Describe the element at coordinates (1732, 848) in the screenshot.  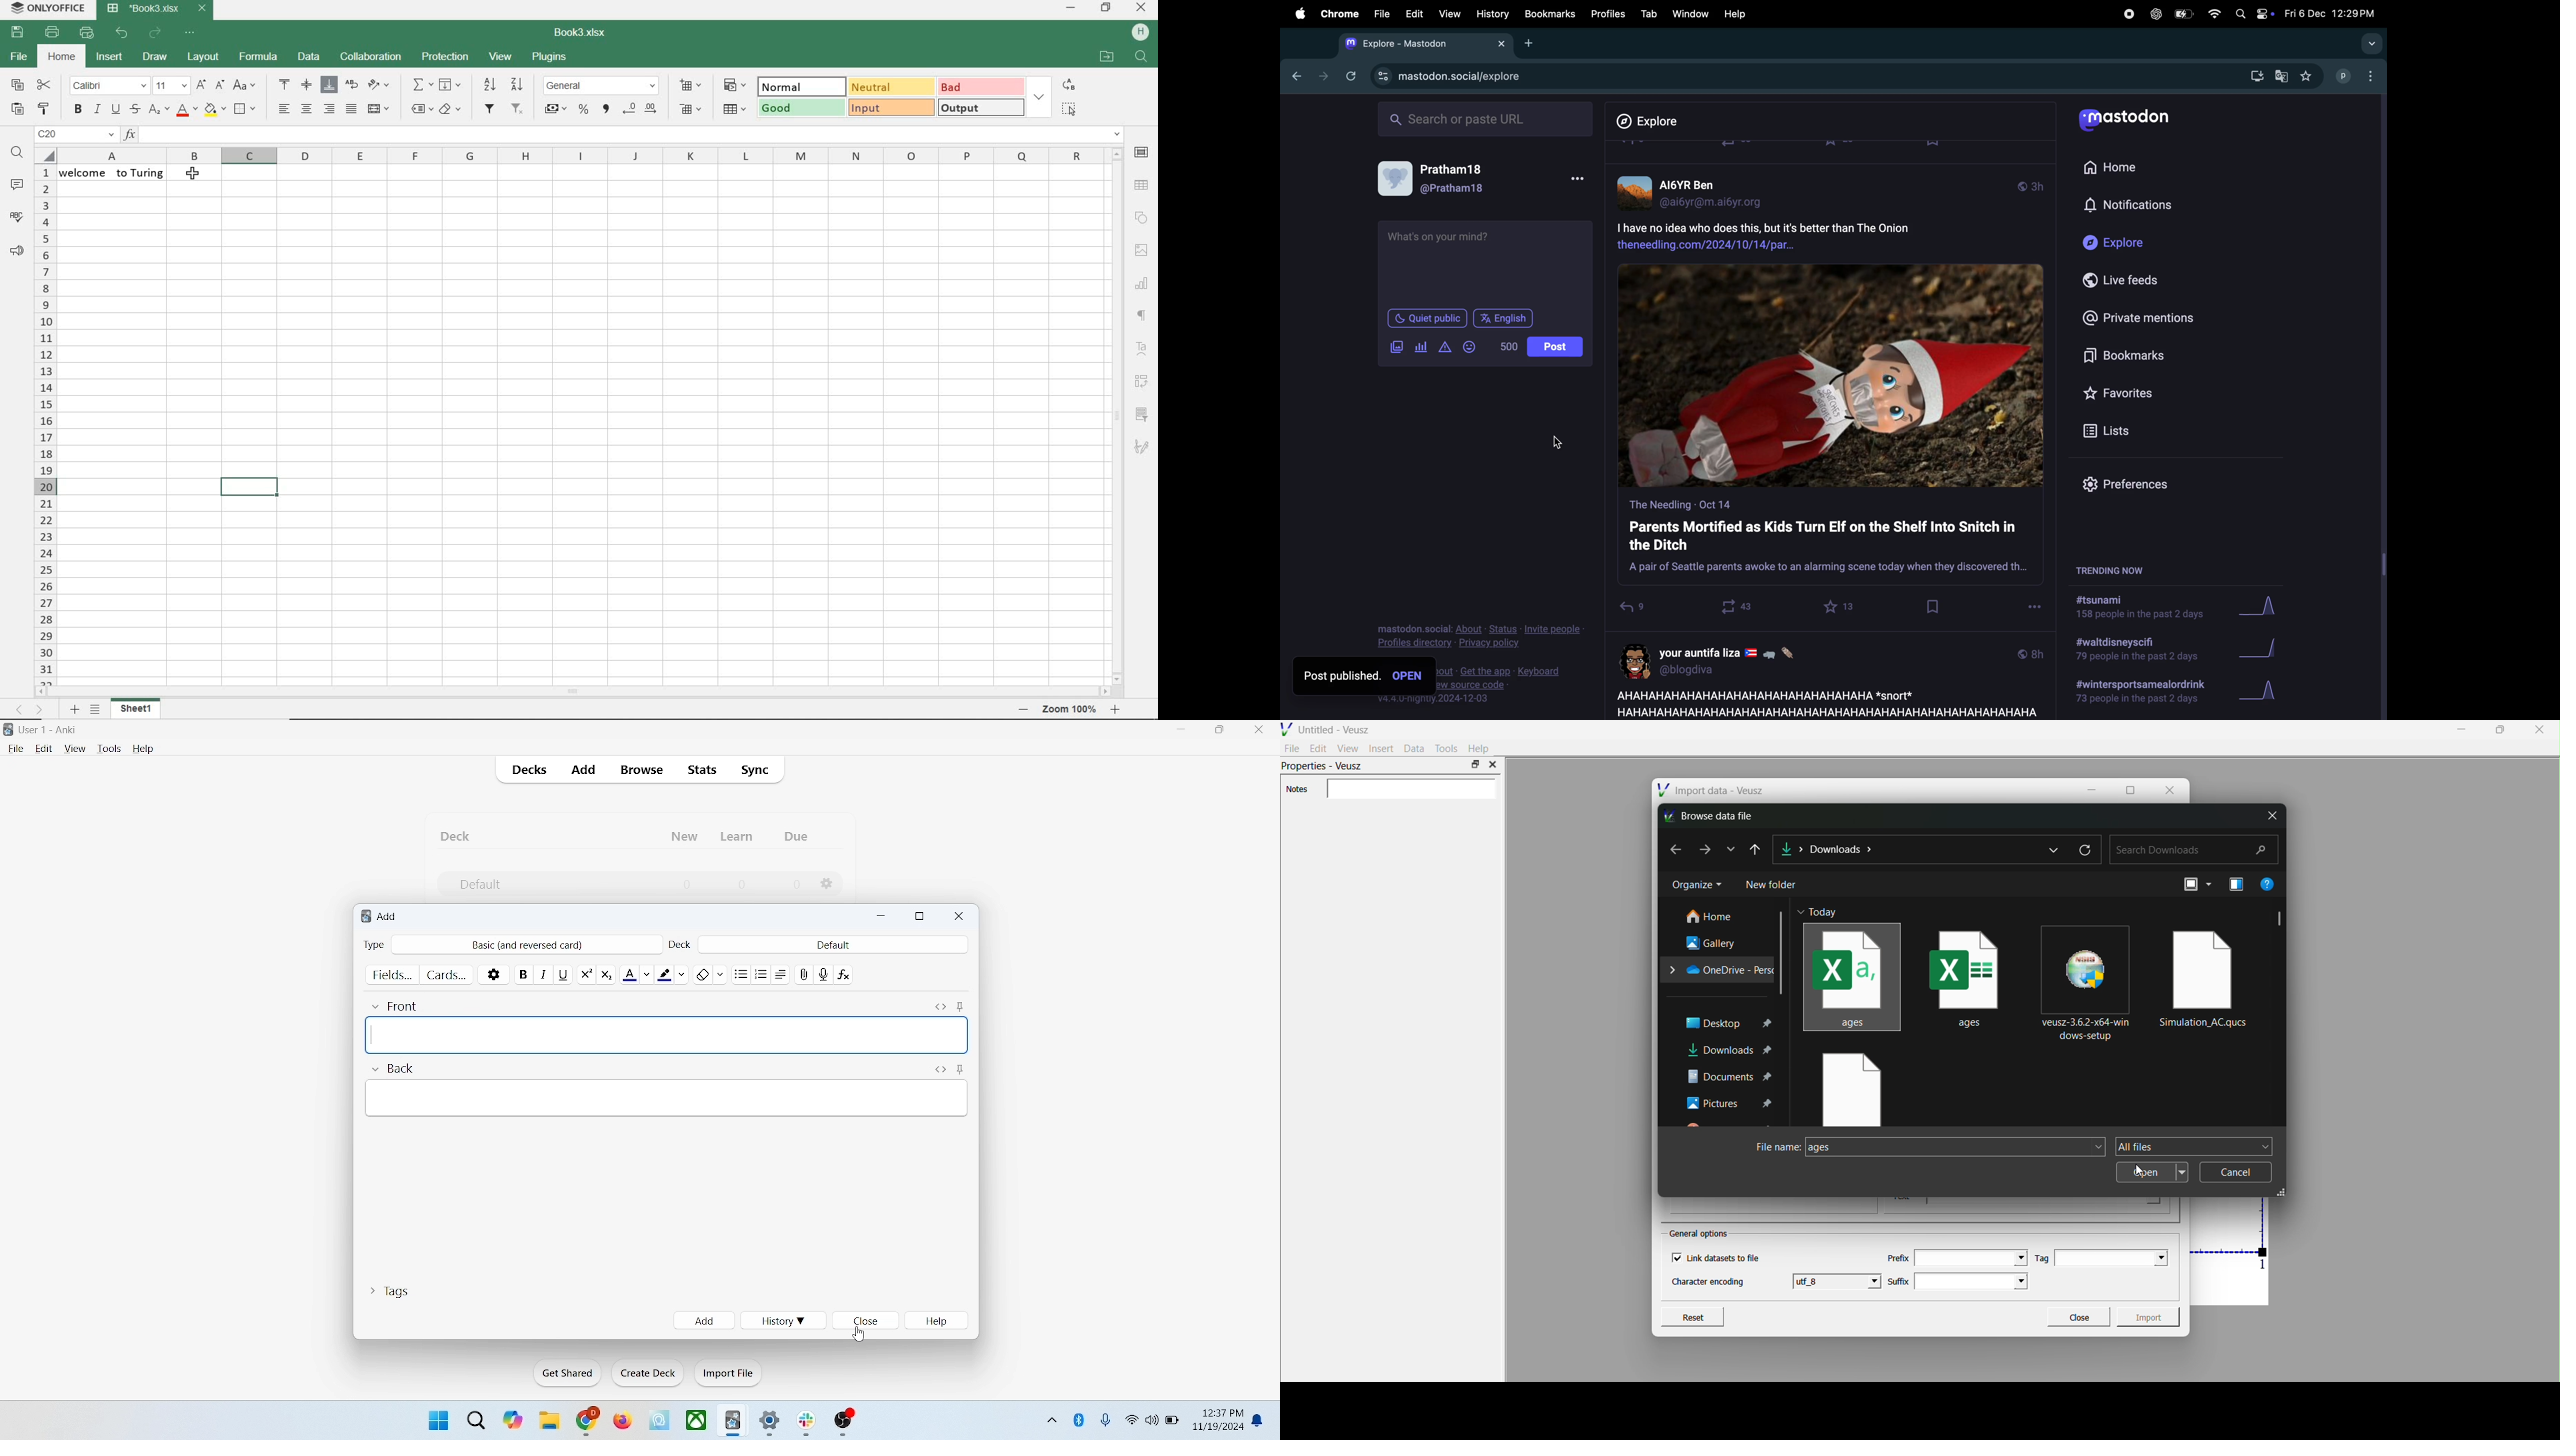
I see `recent` at that location.